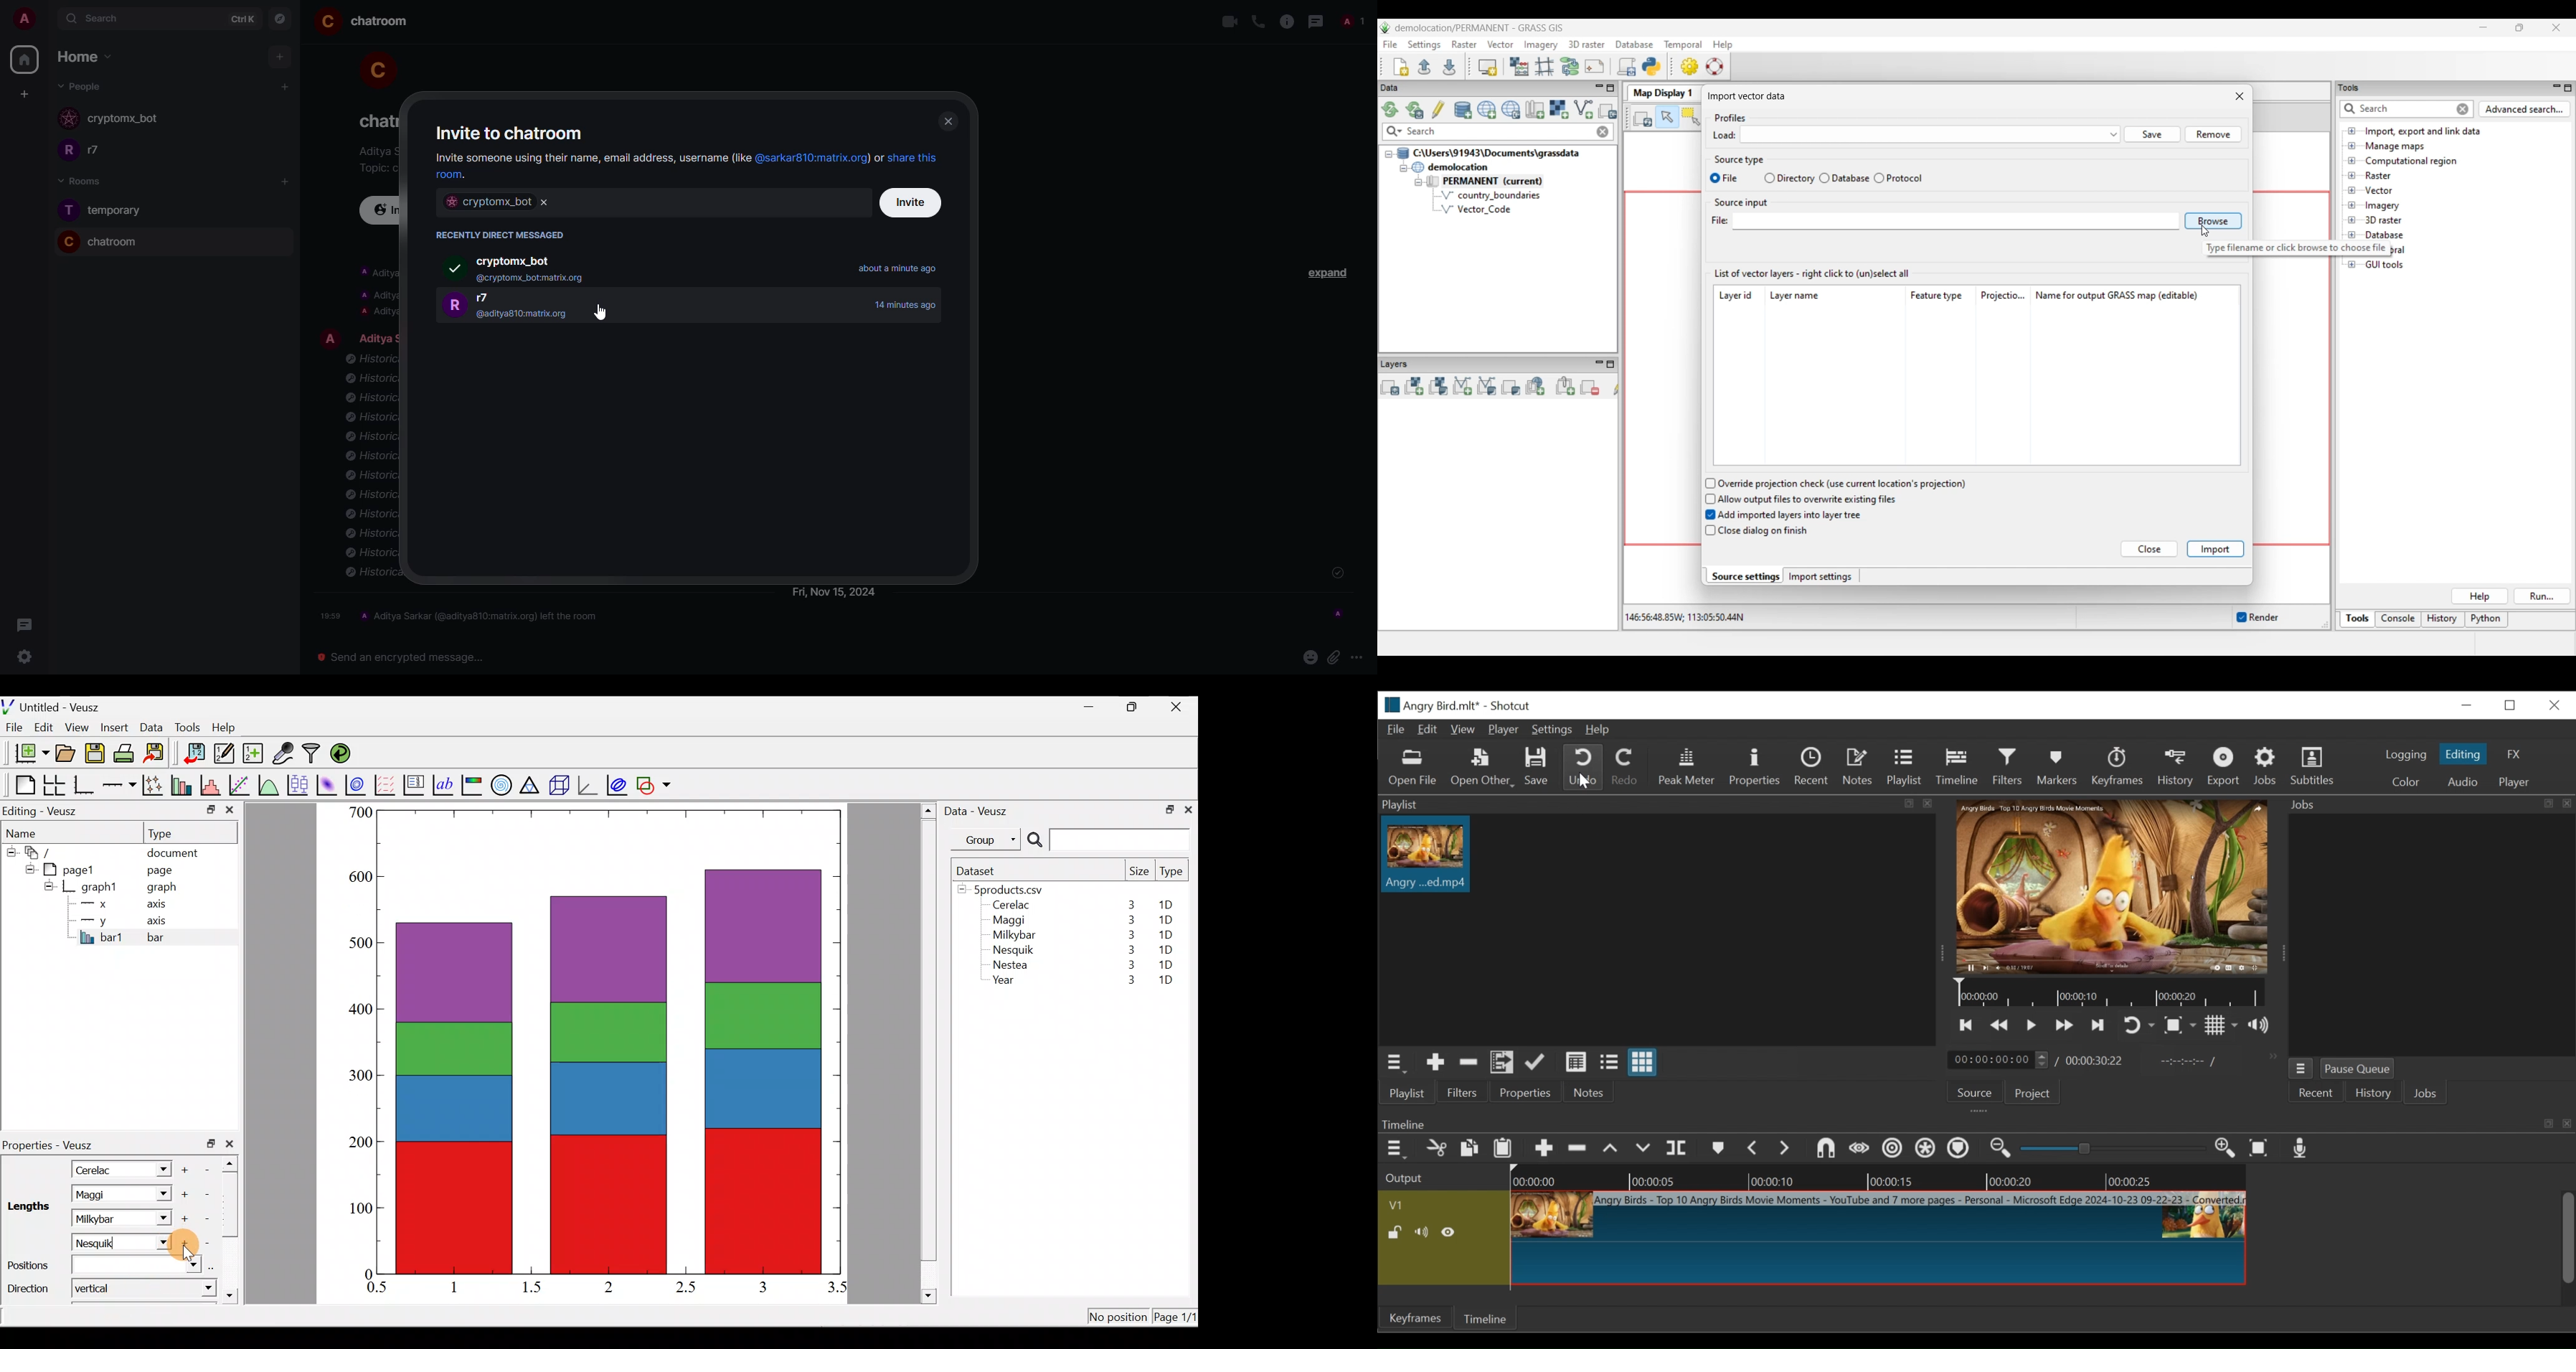 This screenshot has width=2576, height=1372. Describe the element at coordinates (2405, 783) in the screenshot. I see `color` at that location.